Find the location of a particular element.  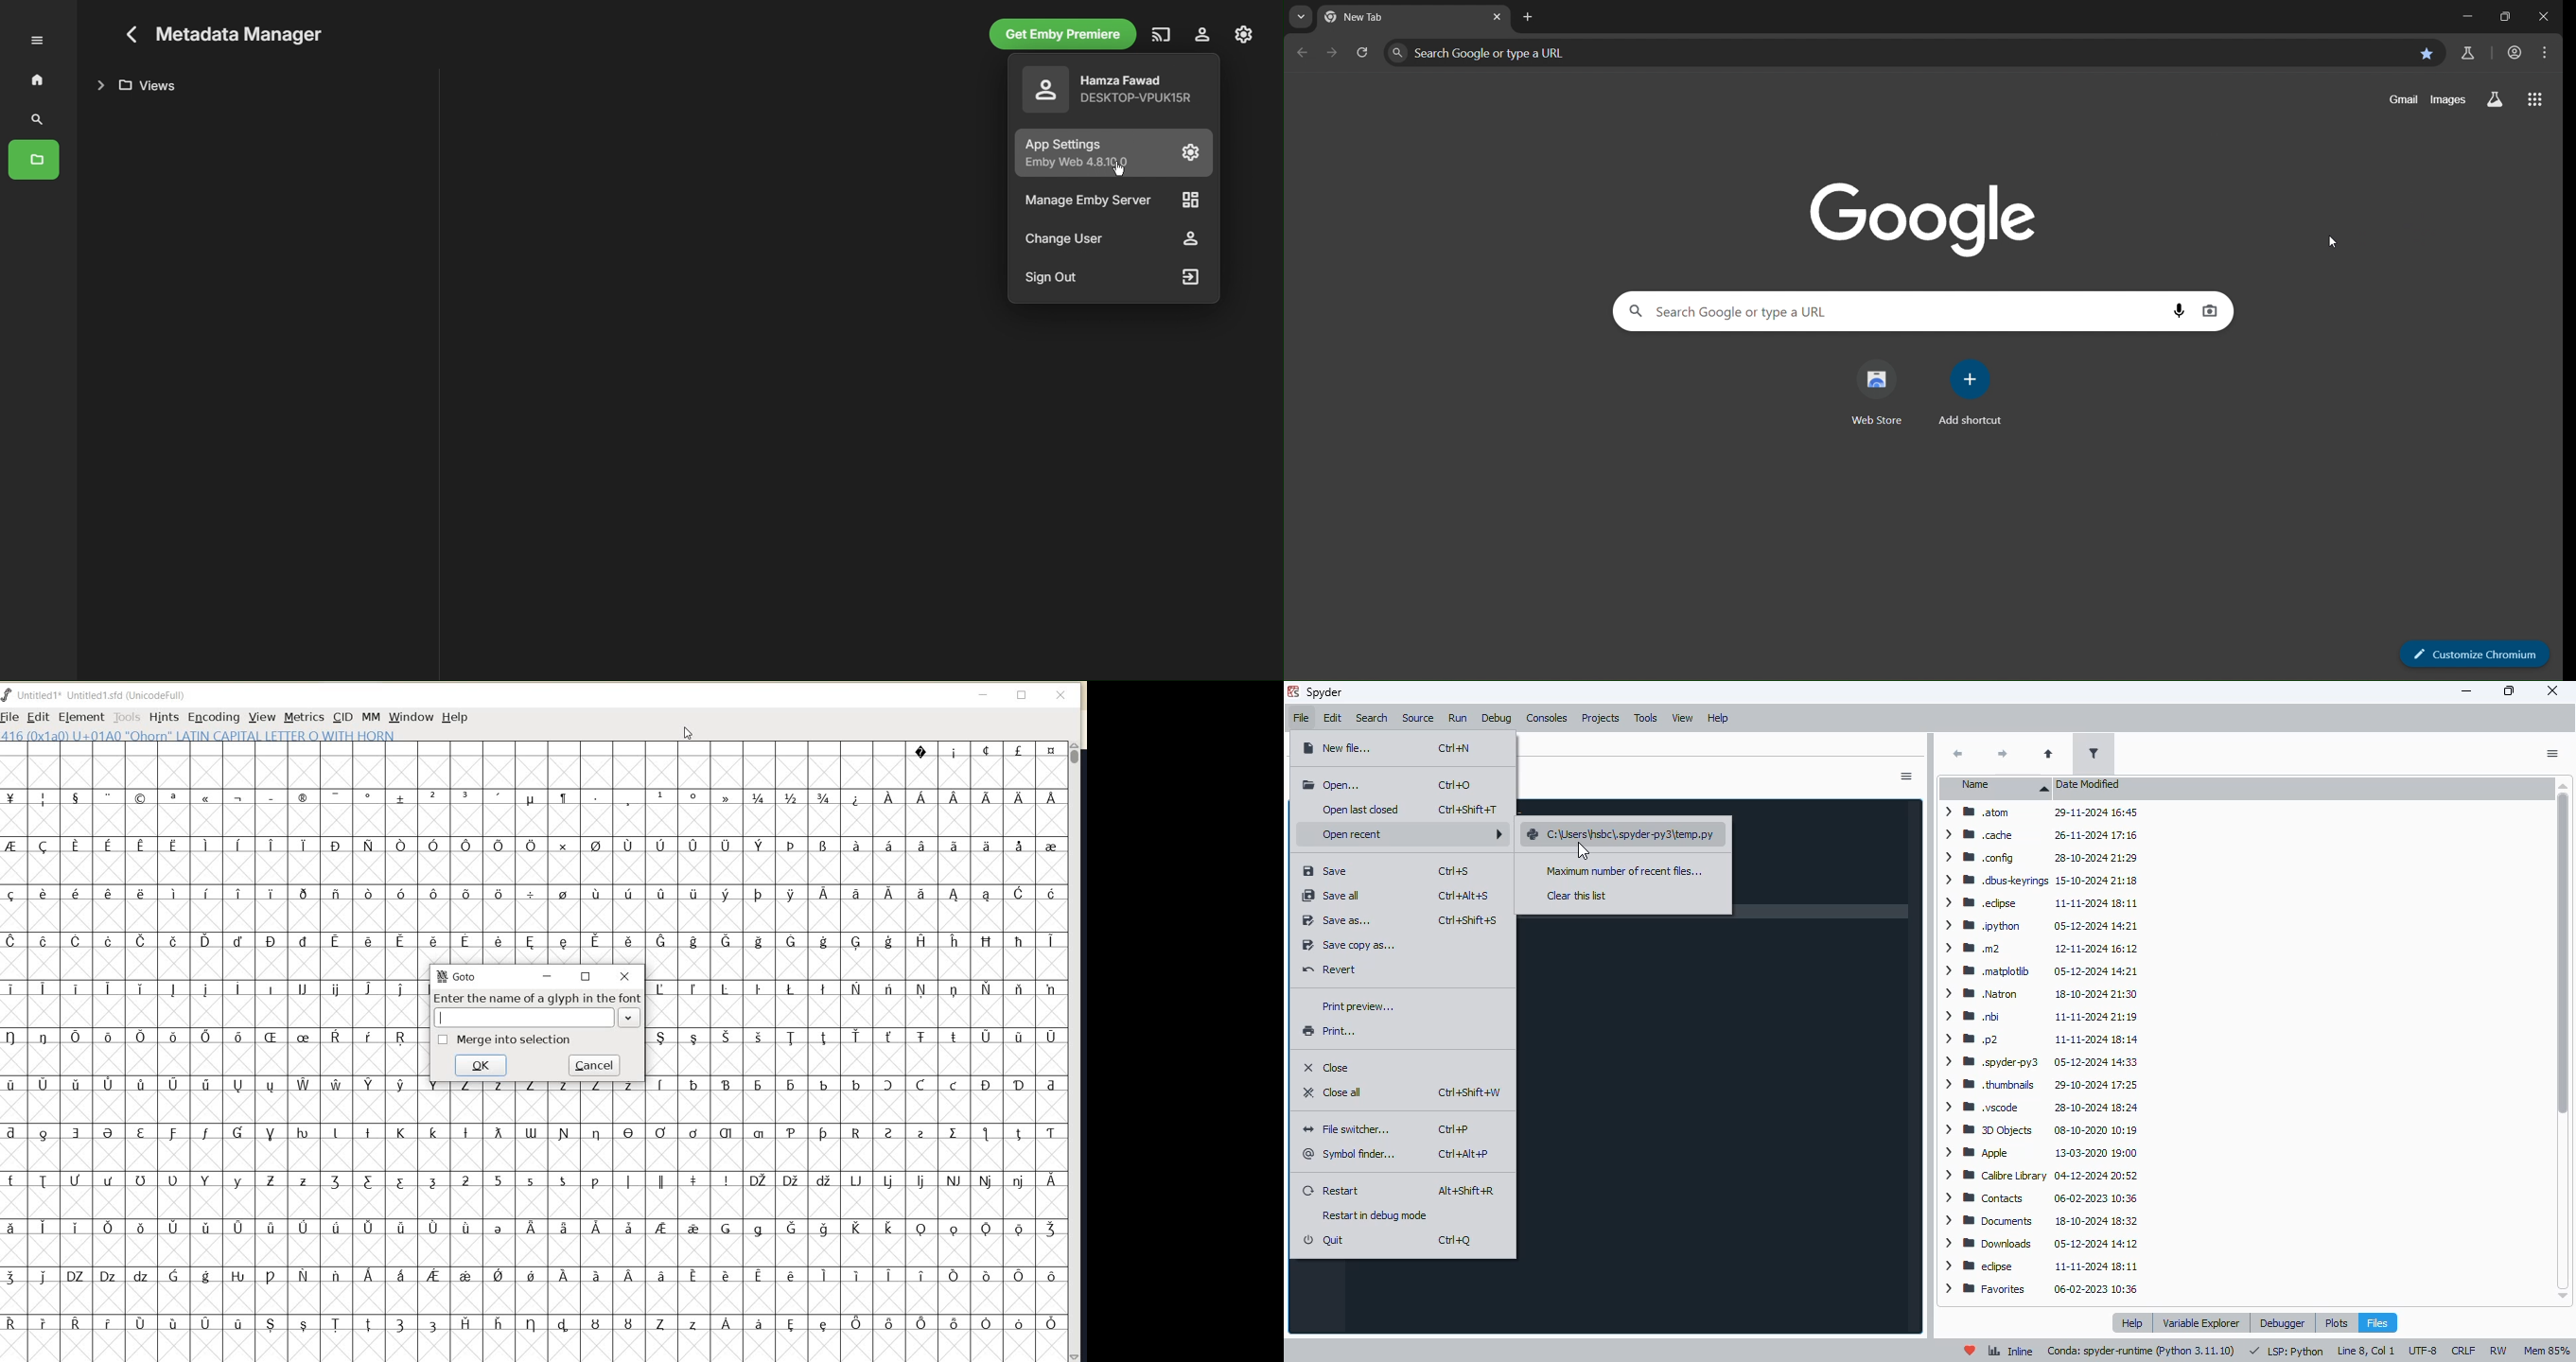

close is located at coordinates (625, 975).